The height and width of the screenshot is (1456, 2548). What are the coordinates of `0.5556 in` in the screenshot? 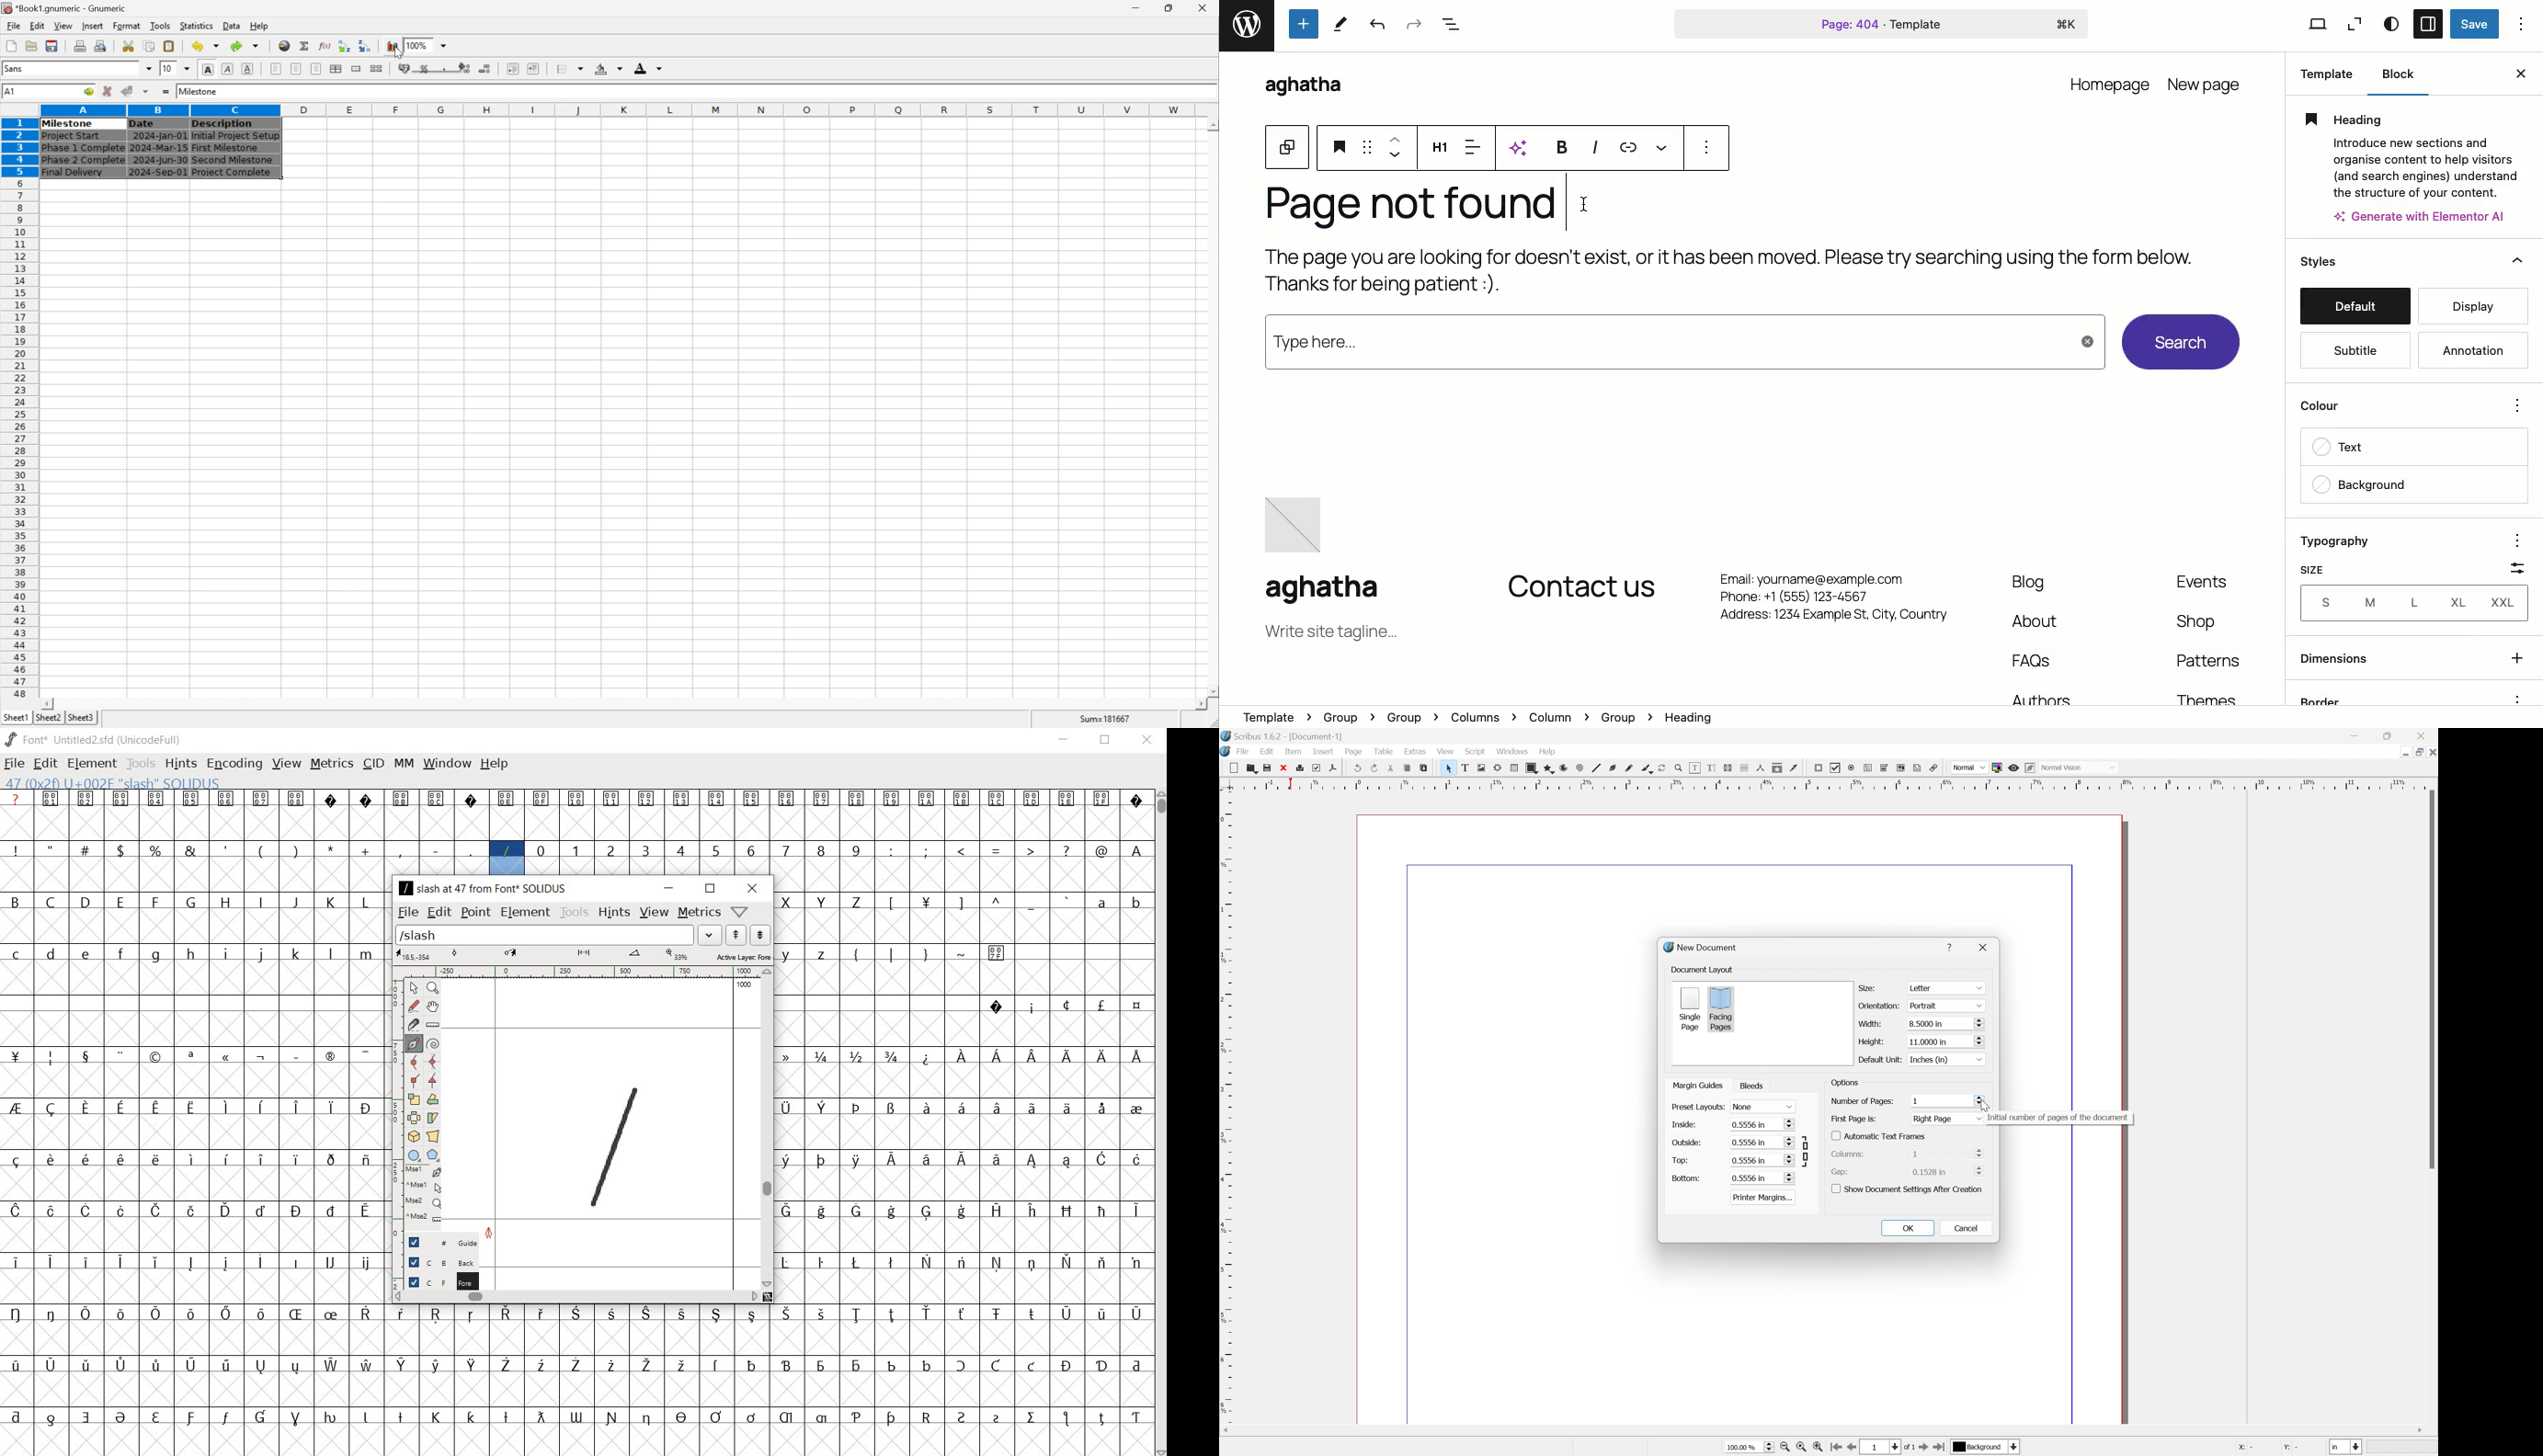 It's located at (1763, 1125).